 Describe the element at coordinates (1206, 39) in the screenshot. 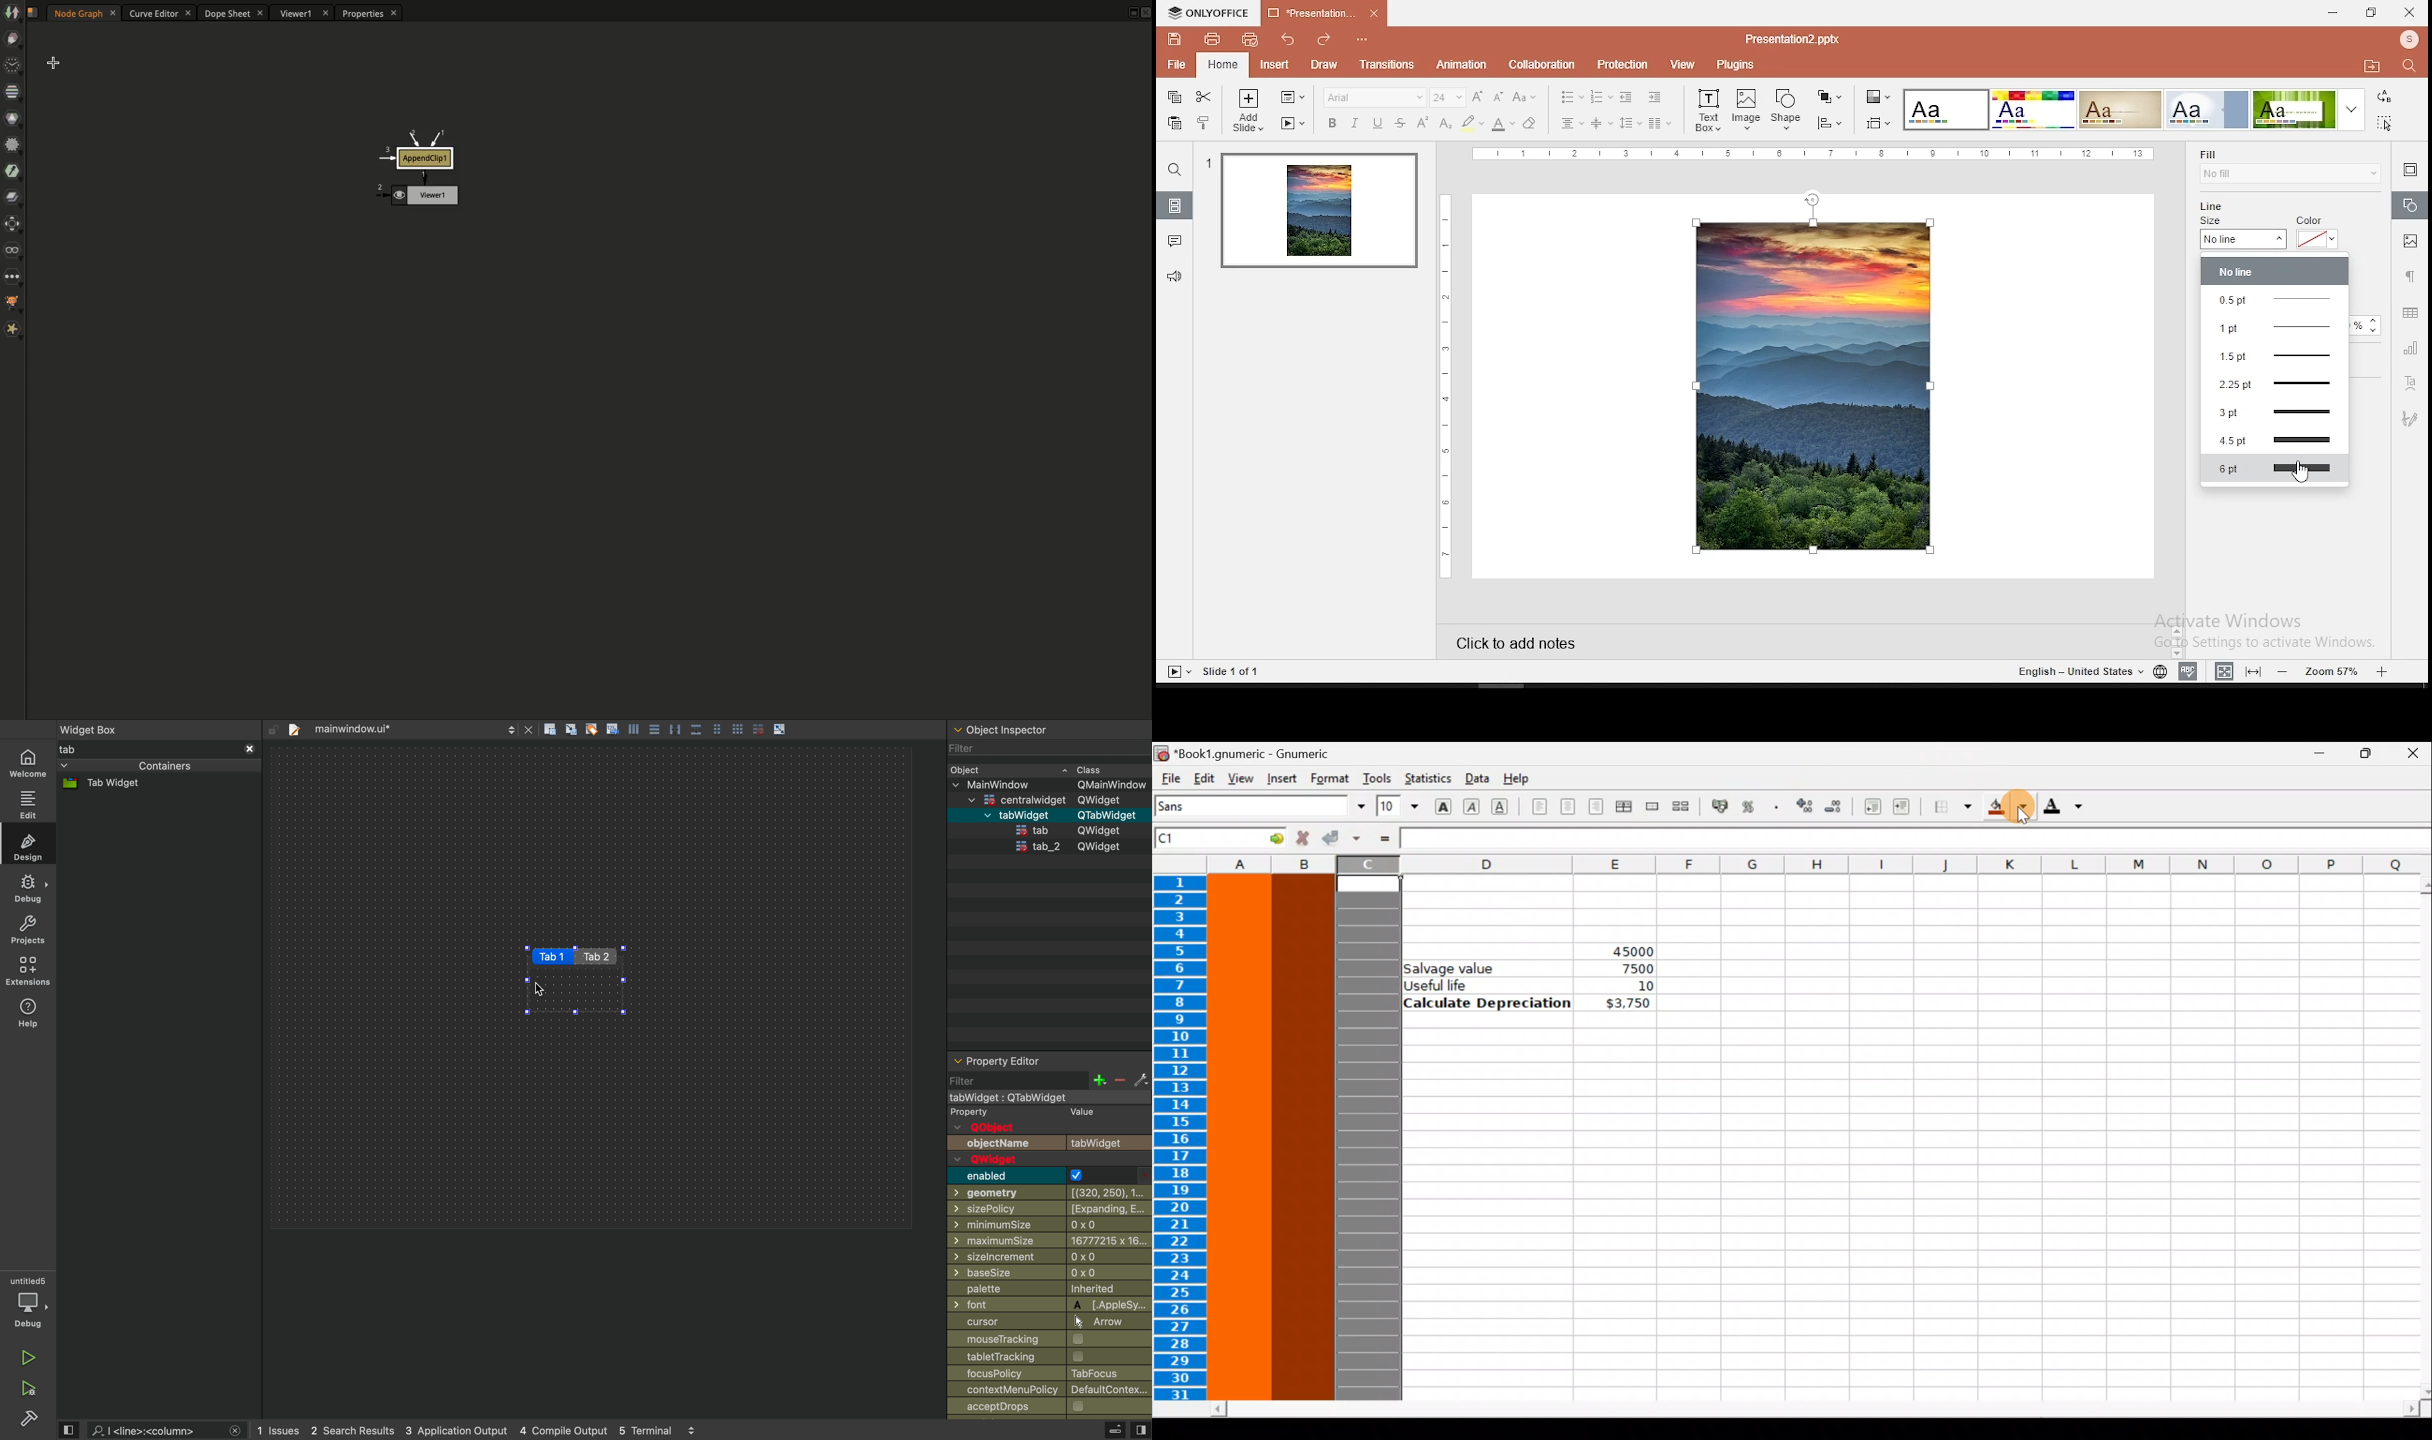

I see `print file` at that location.